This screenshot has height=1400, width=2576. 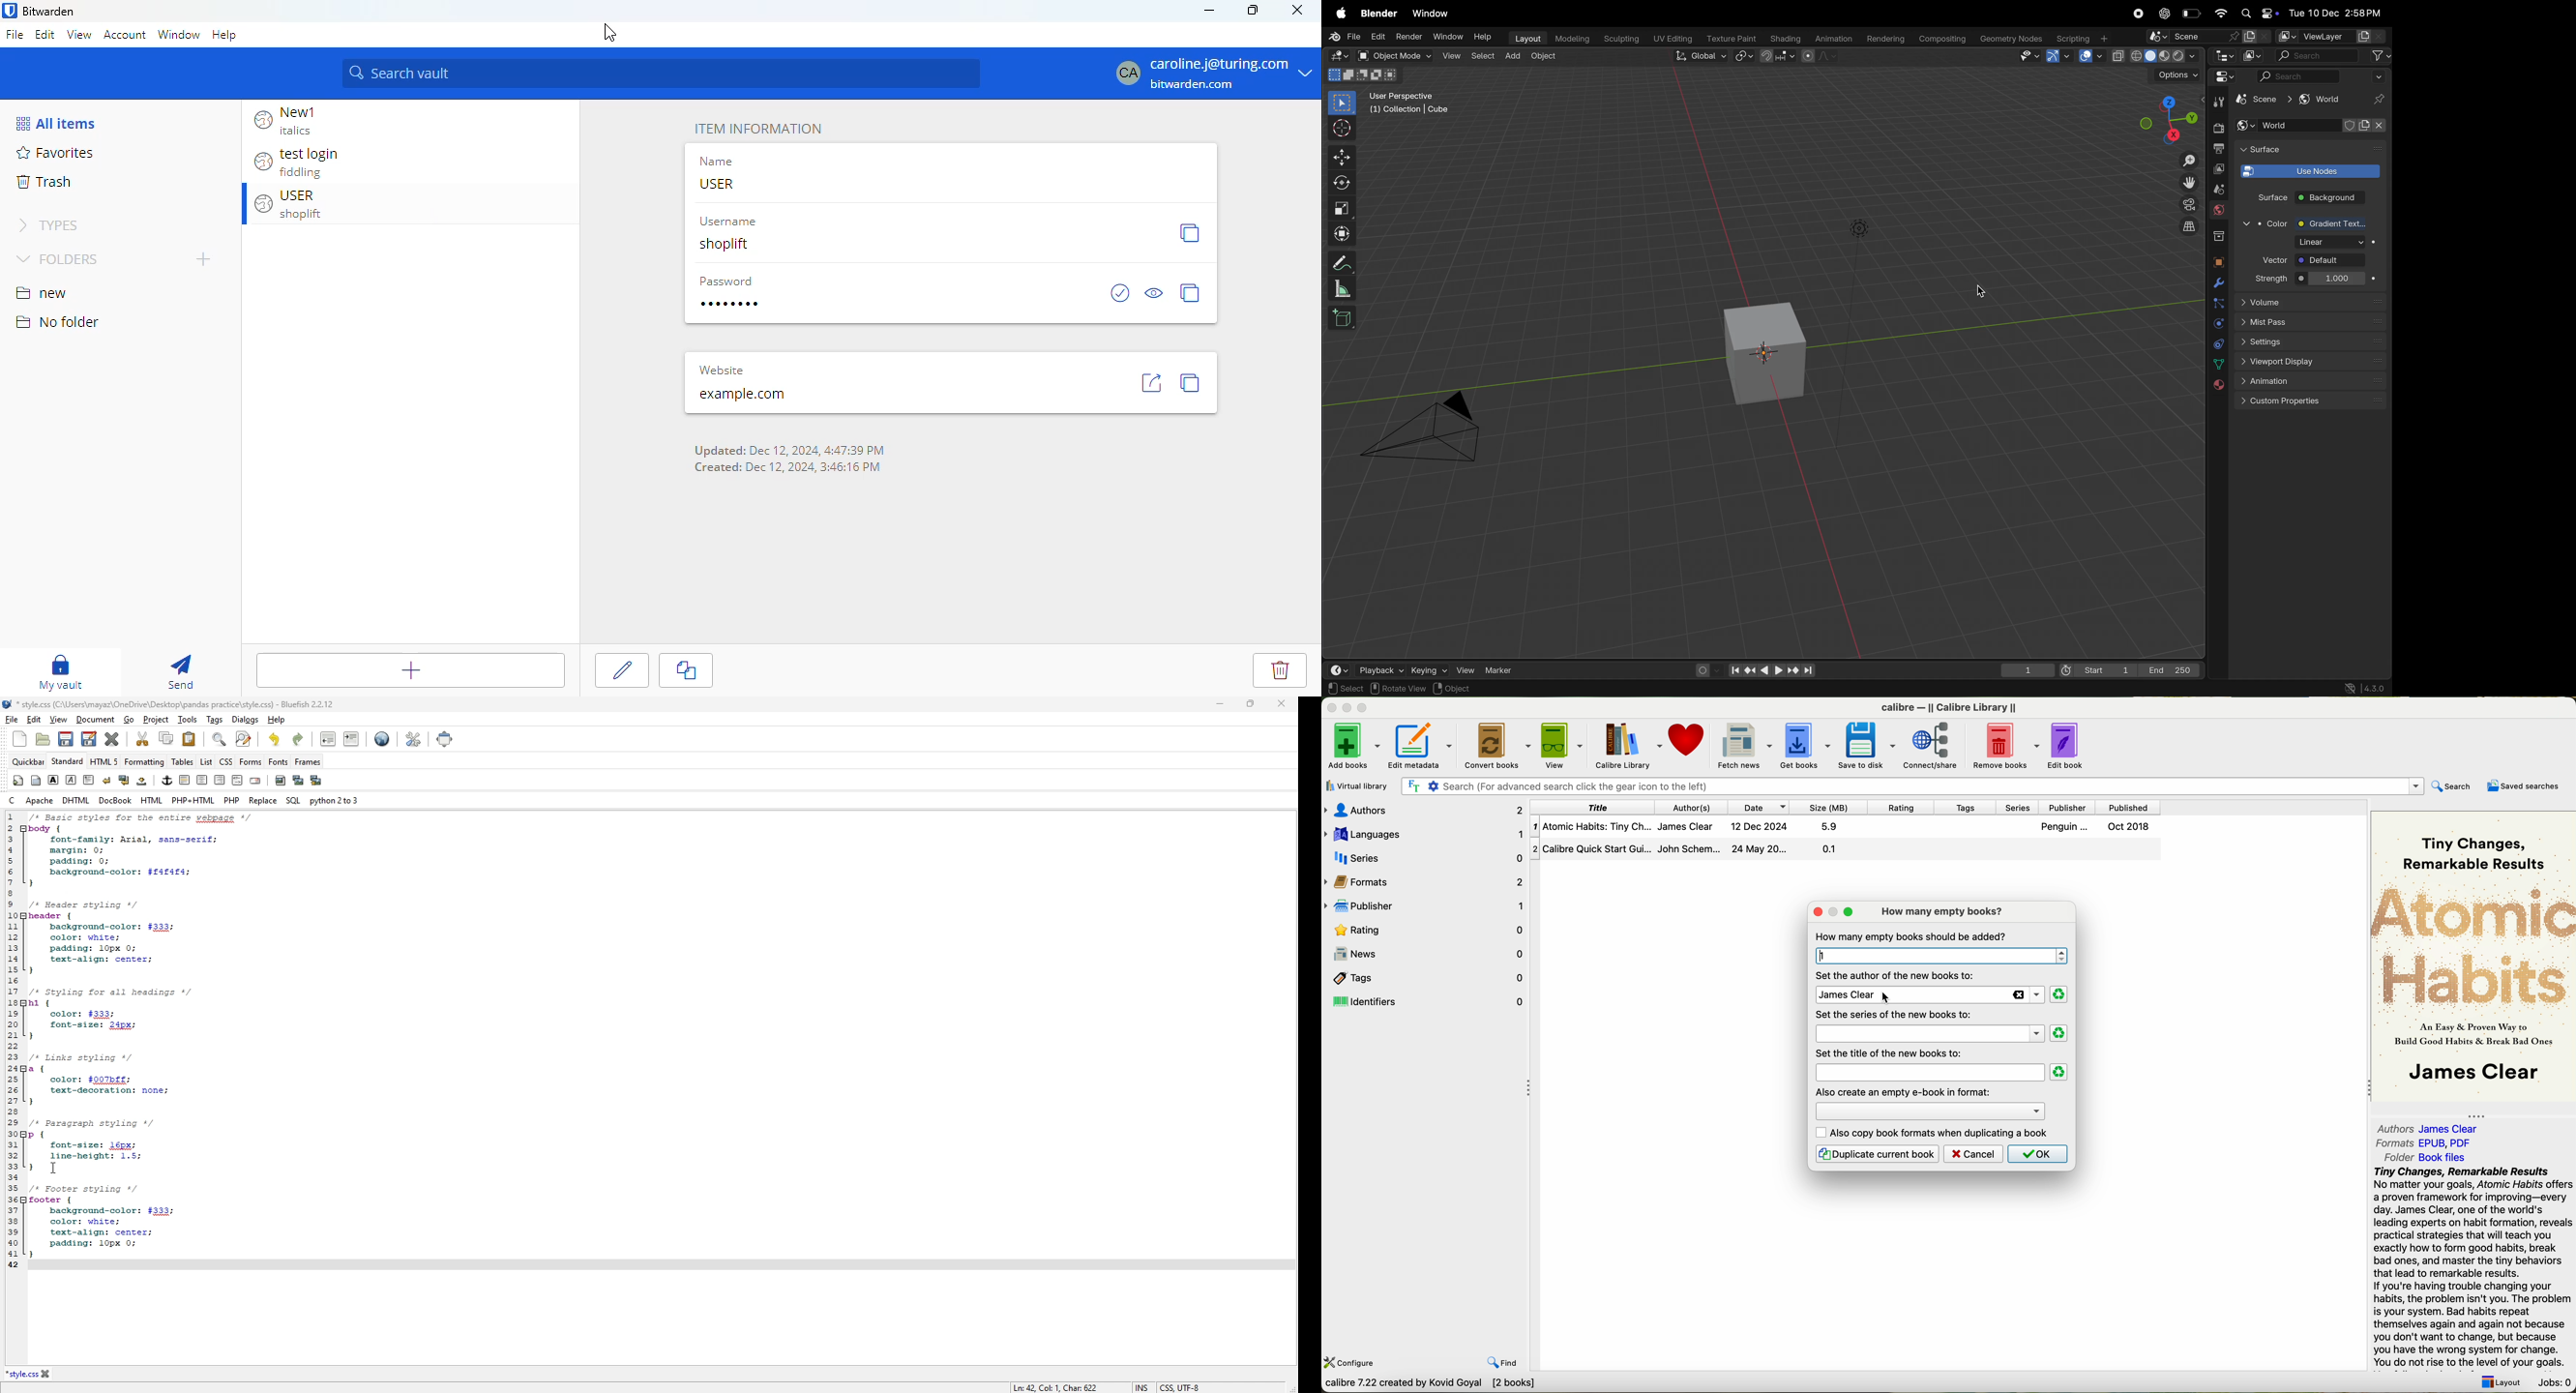 I want to click on minimize, so click(x=1219, y=705).